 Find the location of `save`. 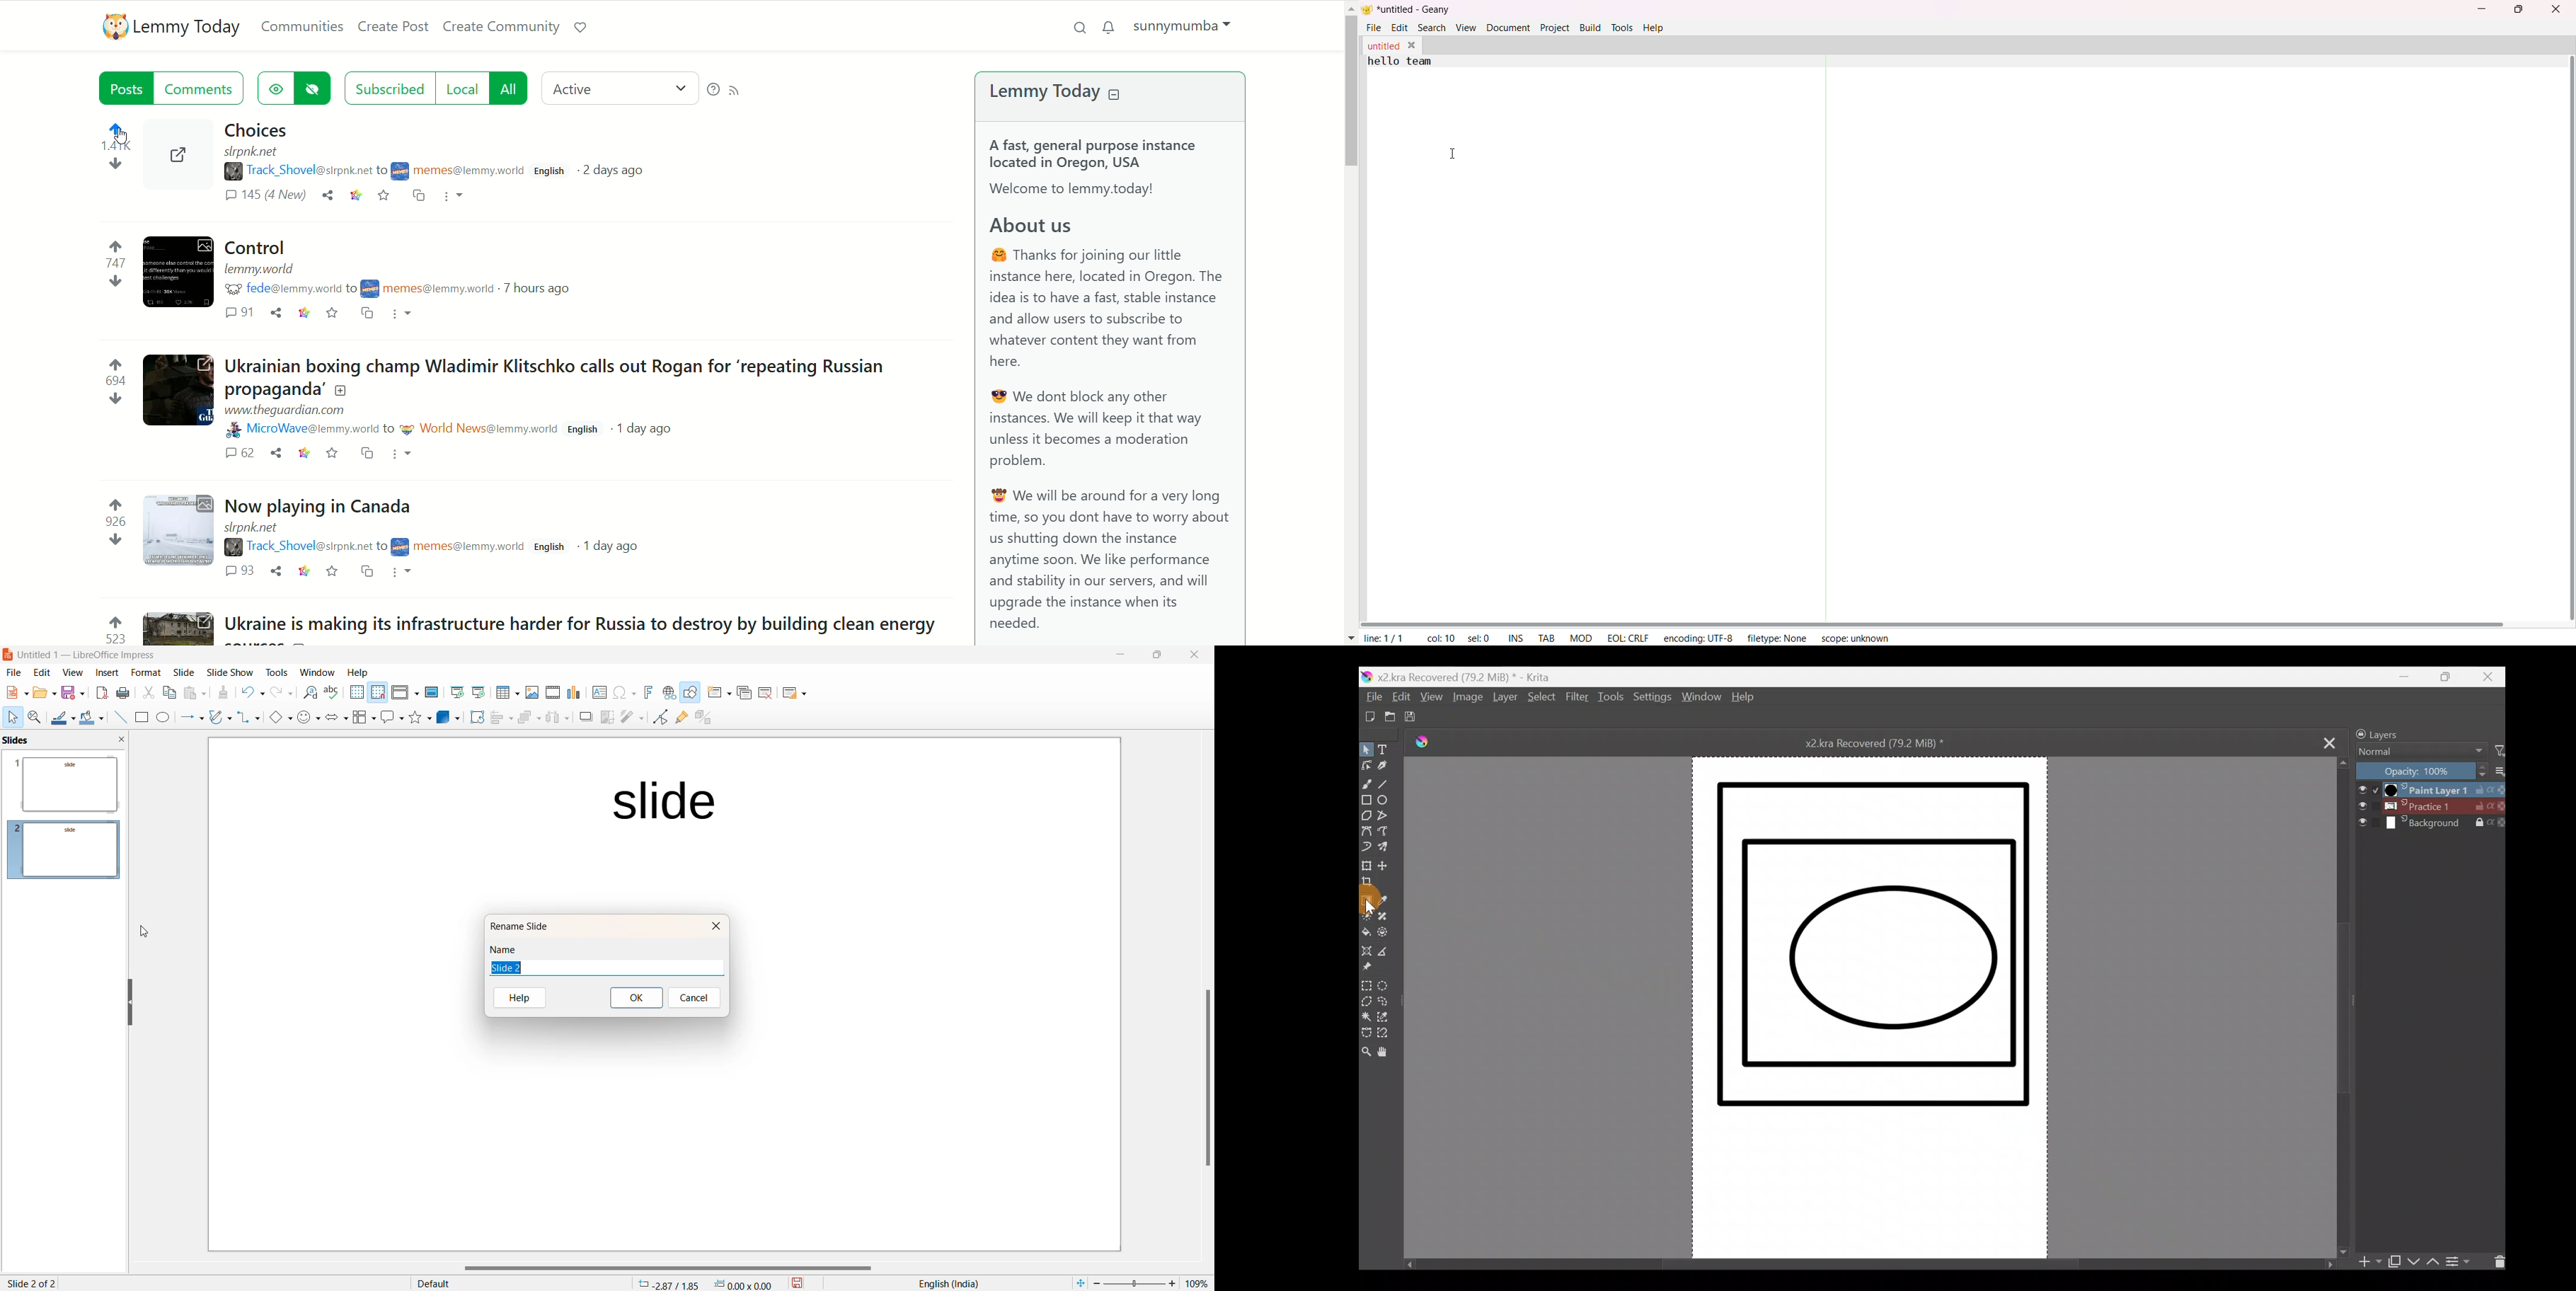

save is located at coordinates (797, 1283).